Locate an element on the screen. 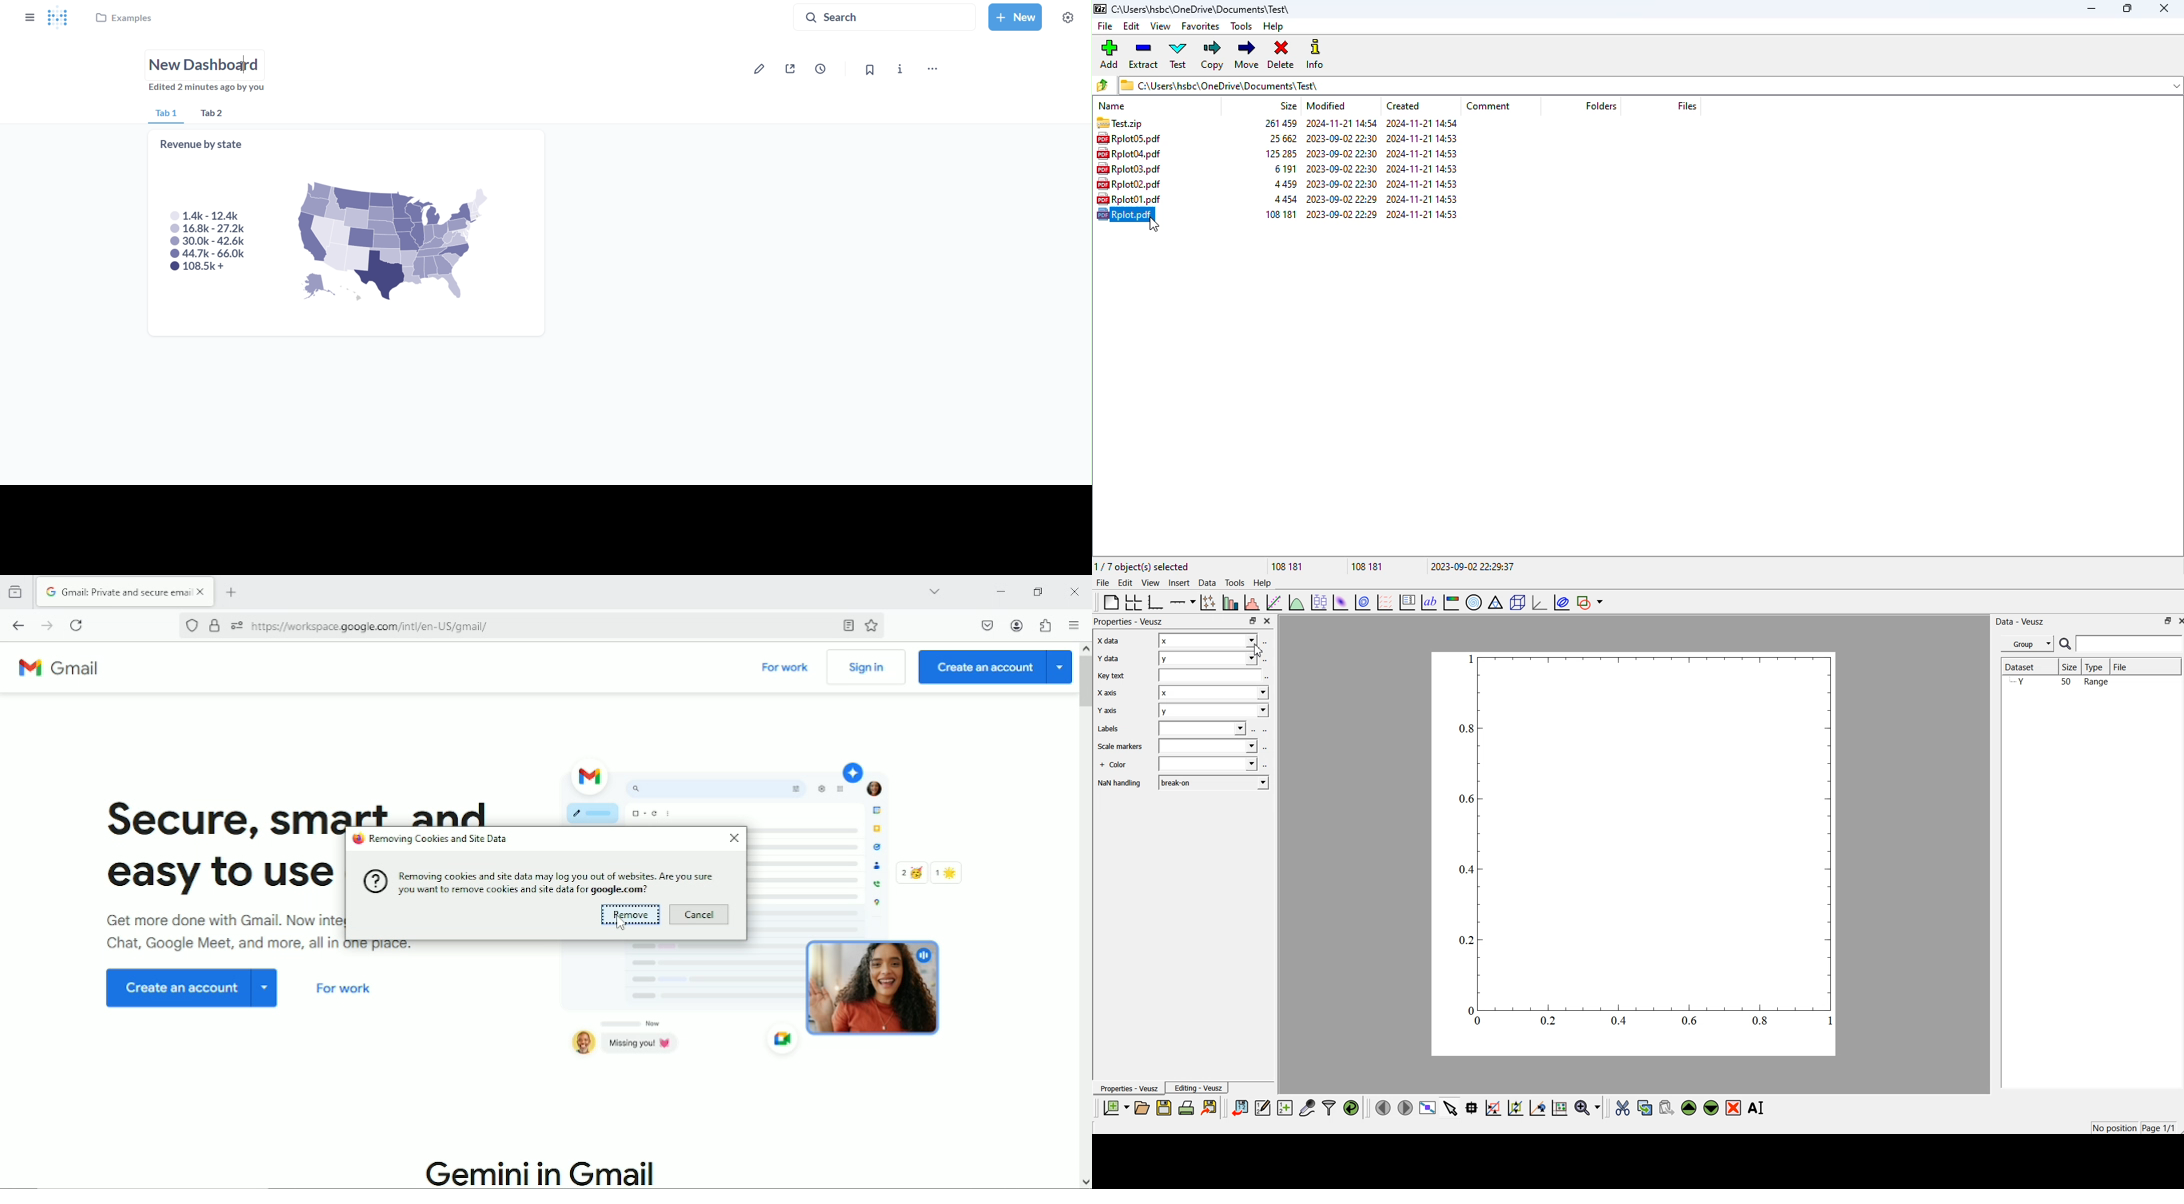   2024-11-21 14:53 is located at coordinates (1422, 170).